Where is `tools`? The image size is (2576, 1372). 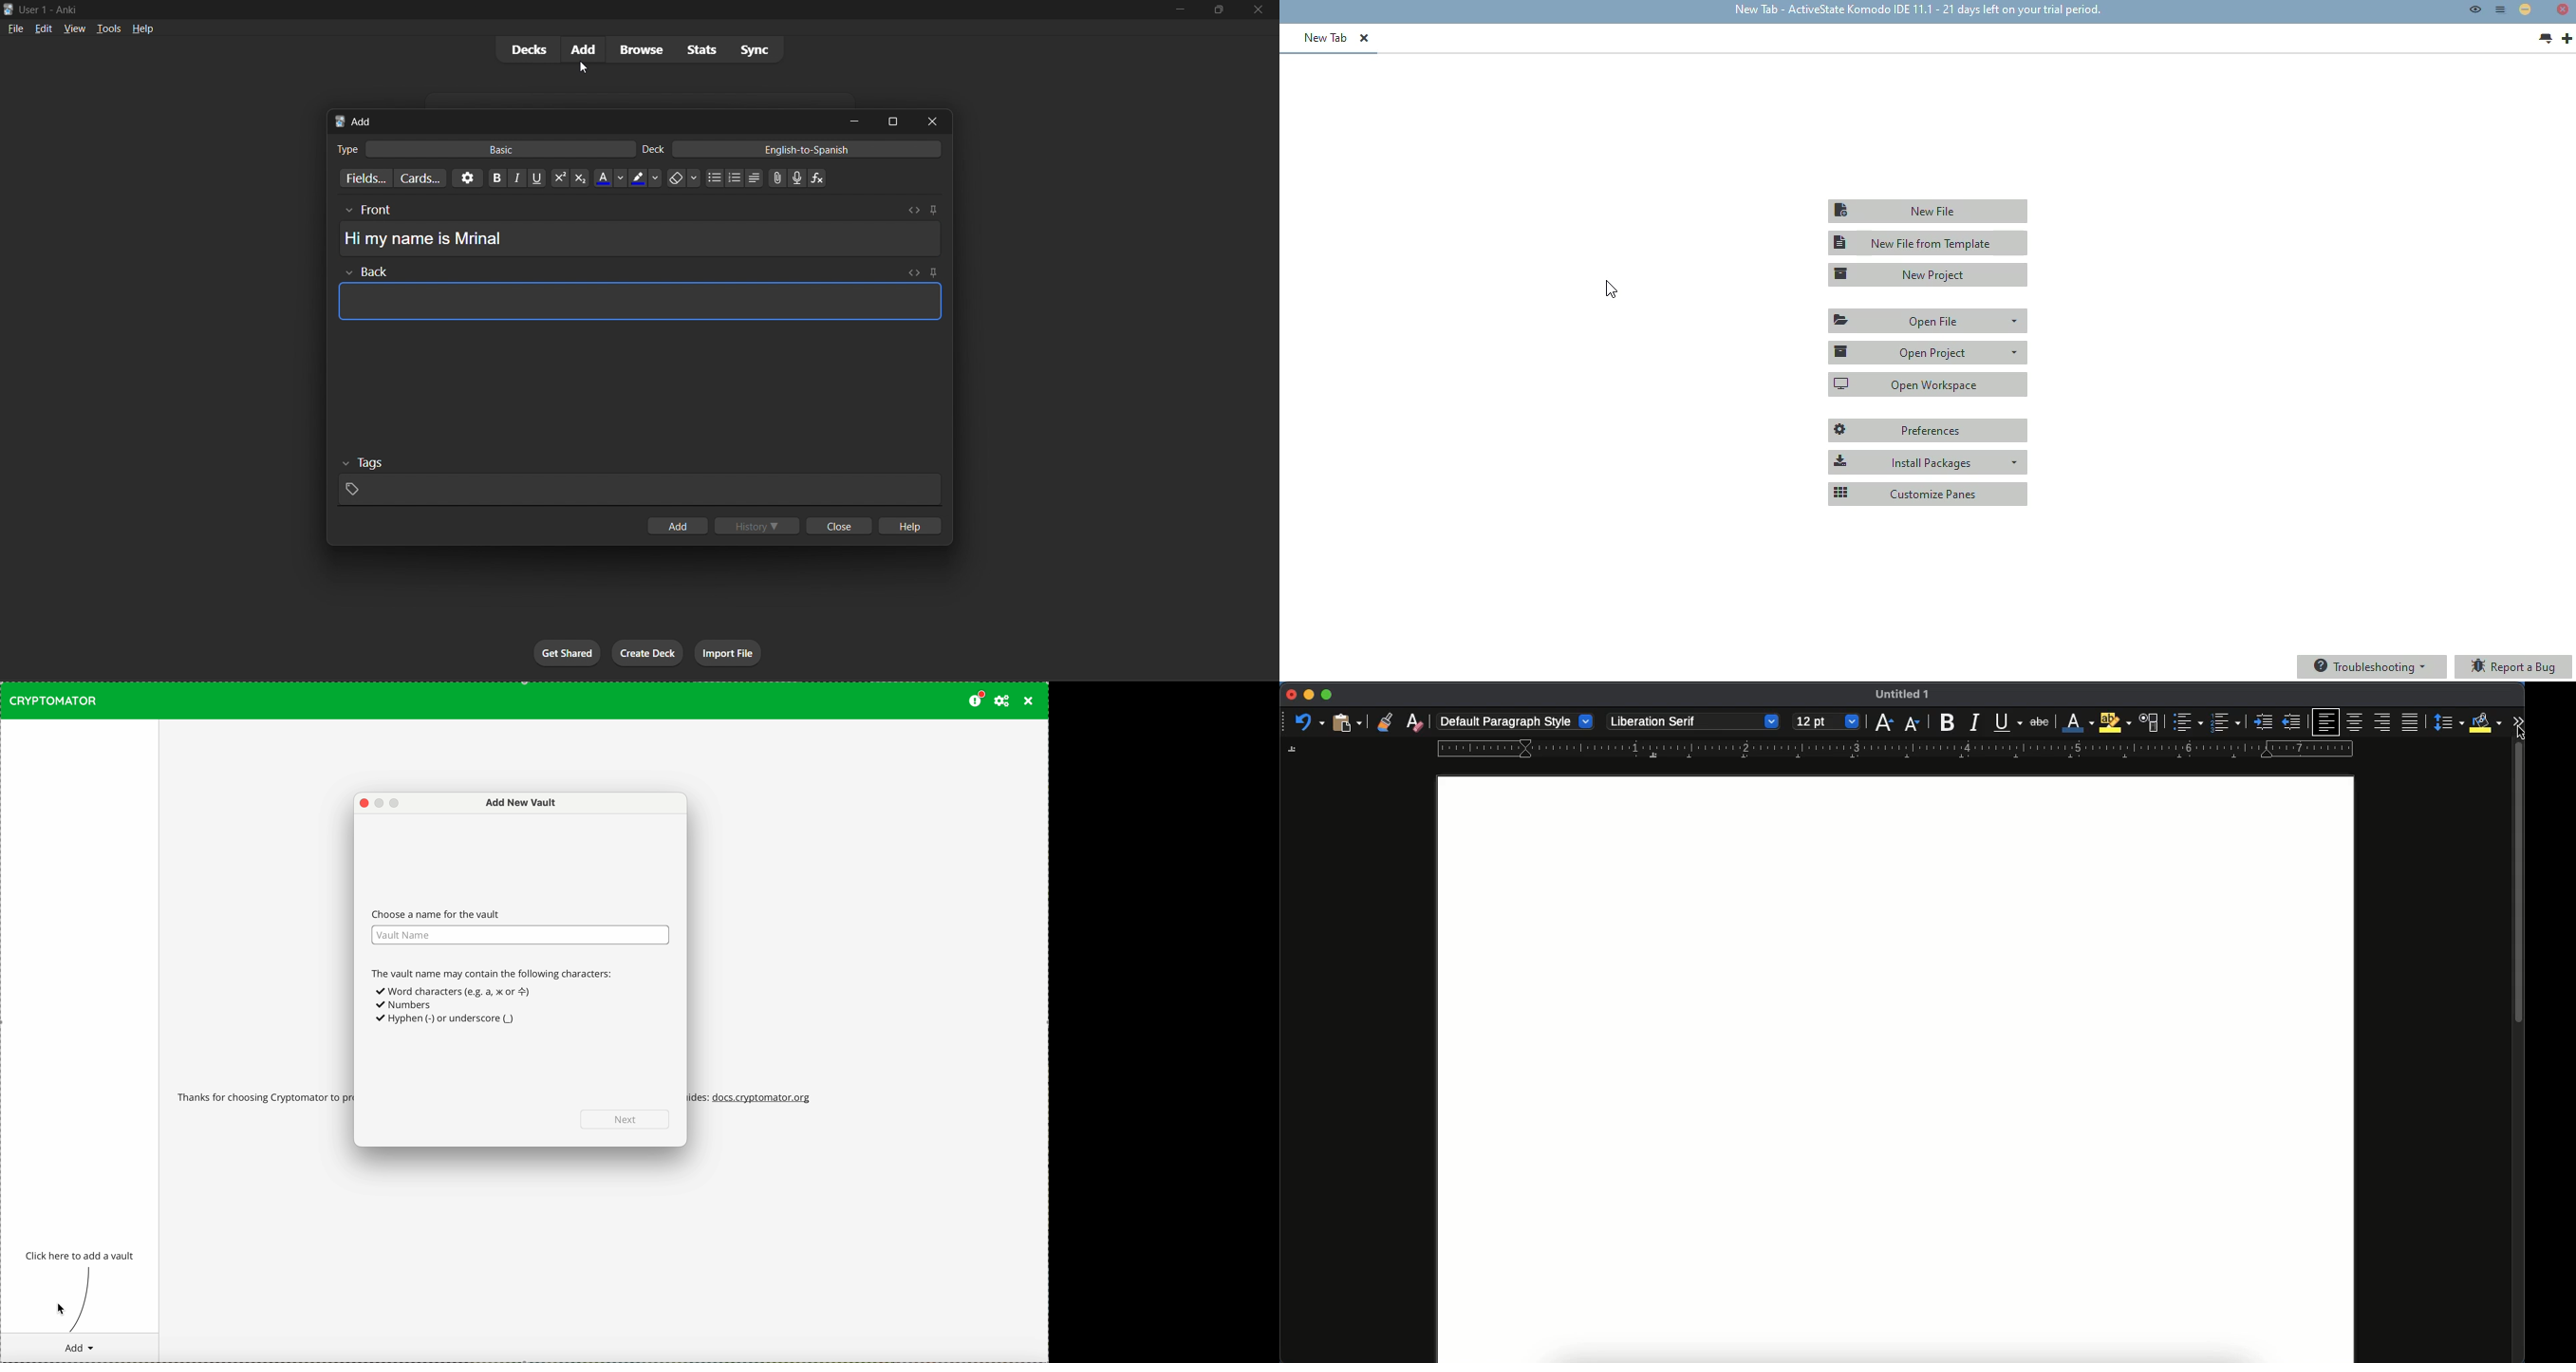
tools is located at coordinates (101, 28).